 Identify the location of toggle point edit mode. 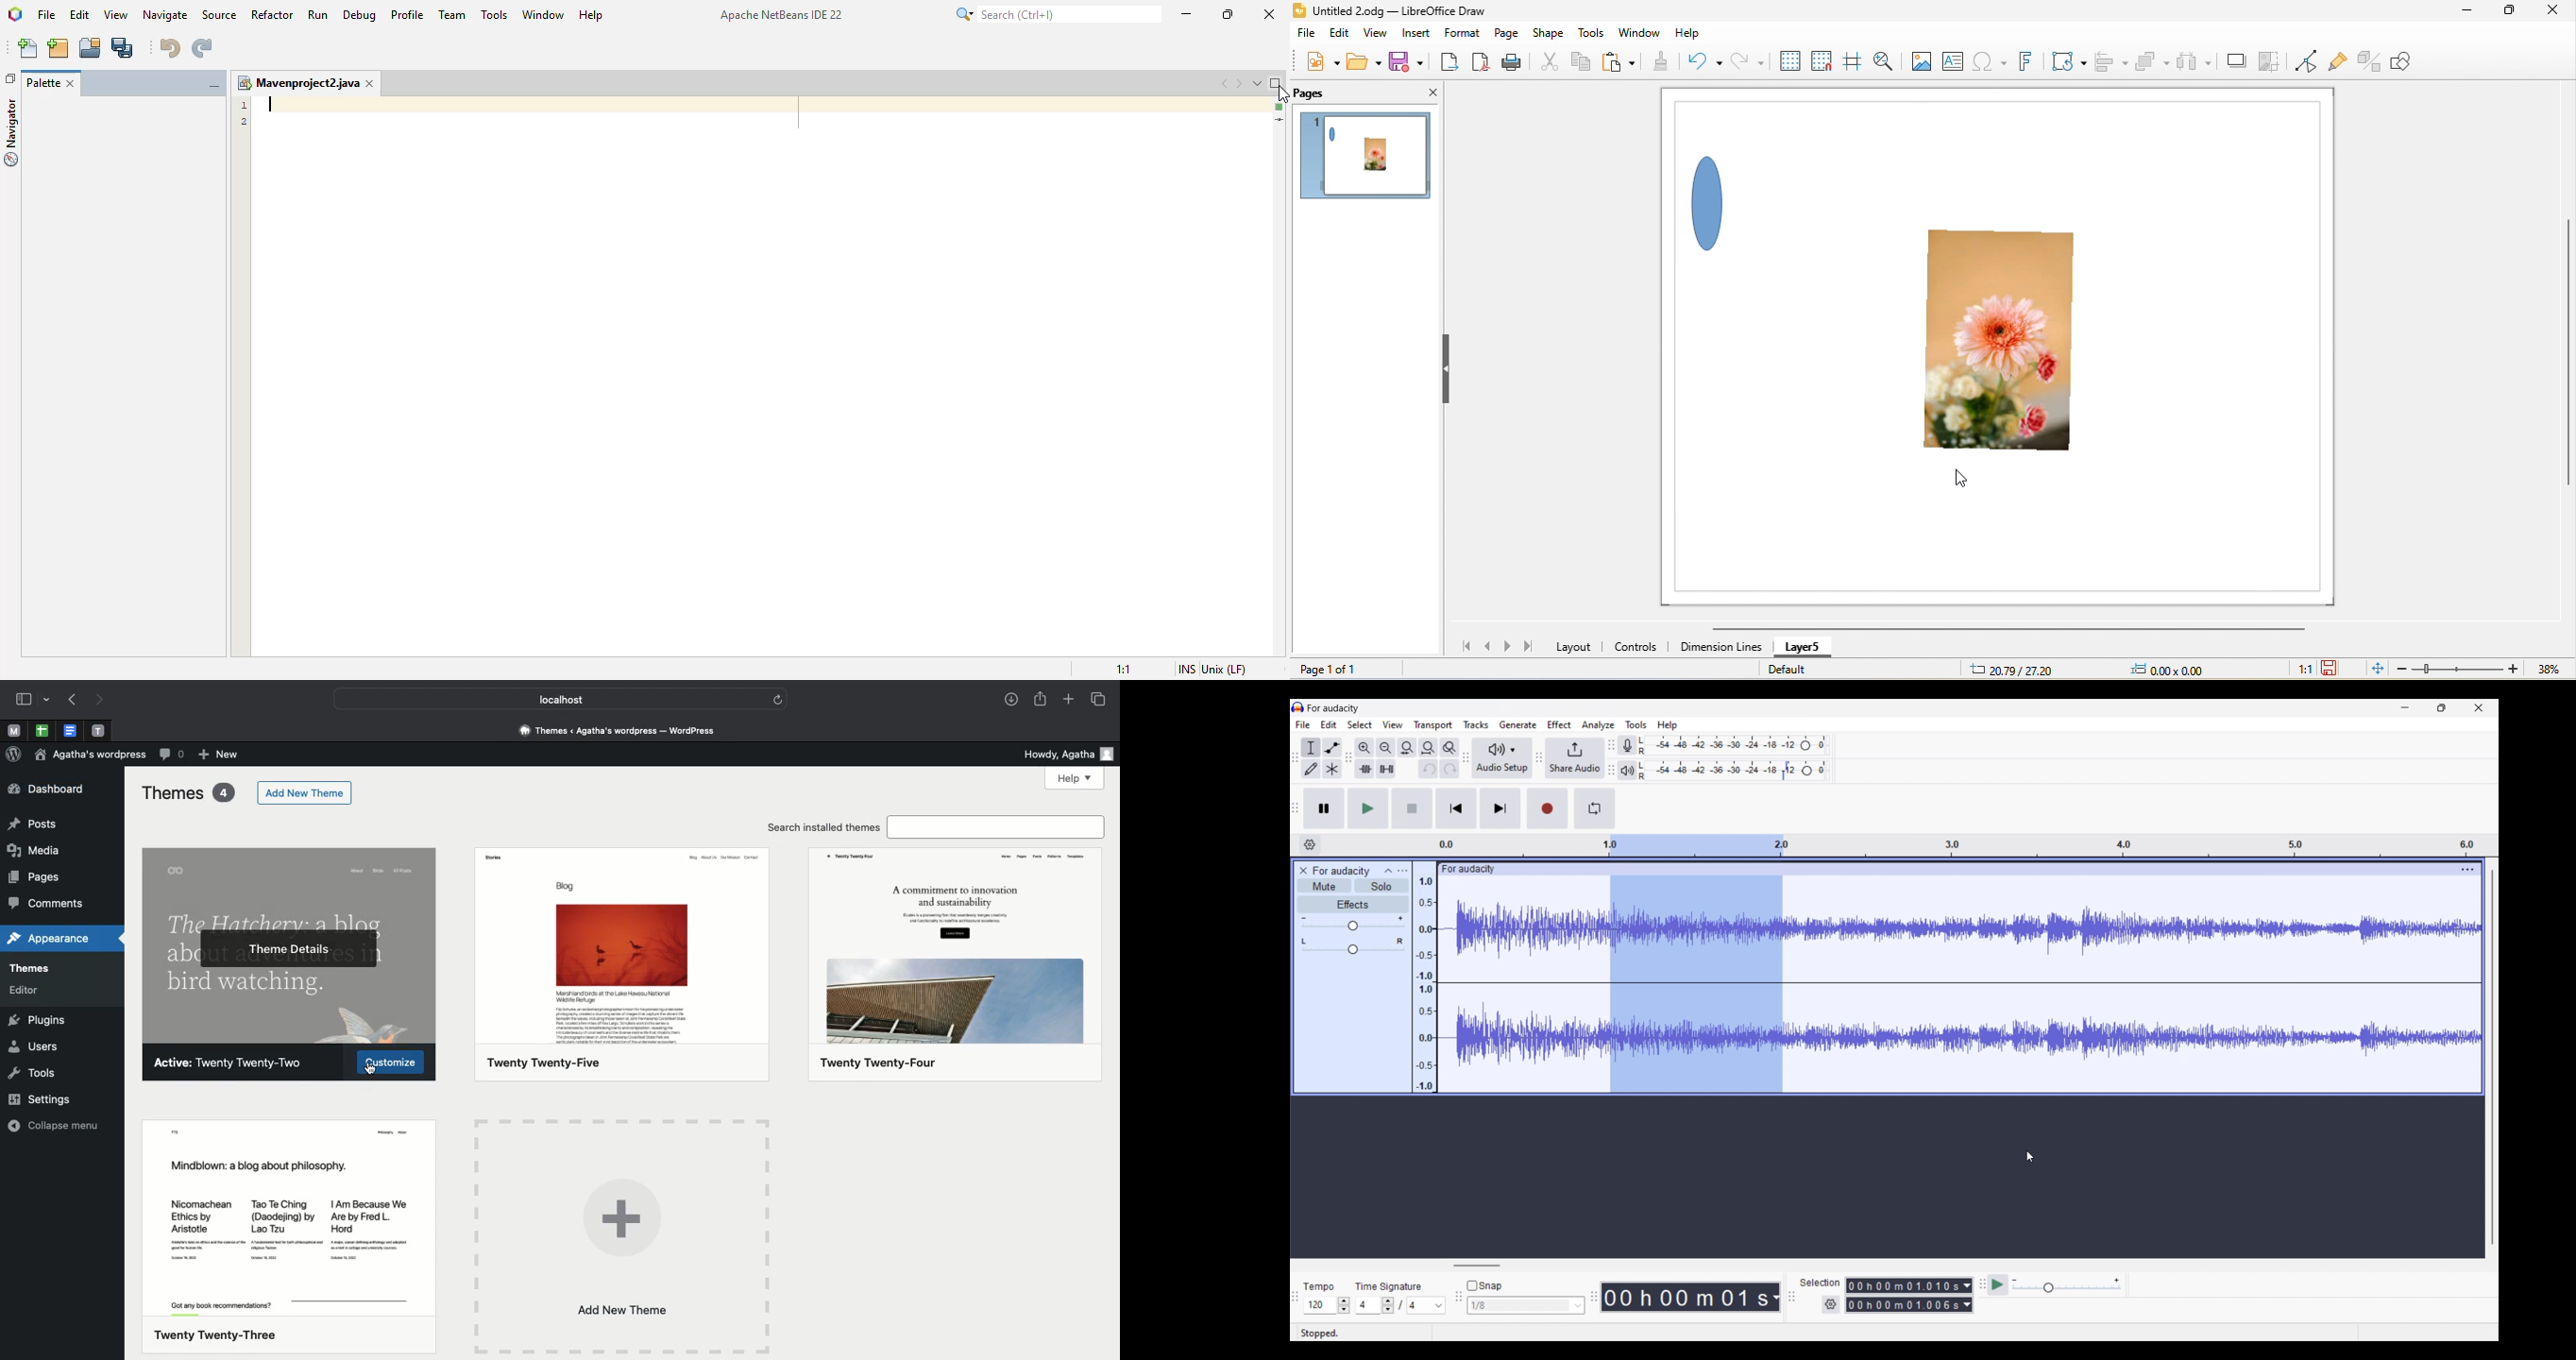
(2297, 62).